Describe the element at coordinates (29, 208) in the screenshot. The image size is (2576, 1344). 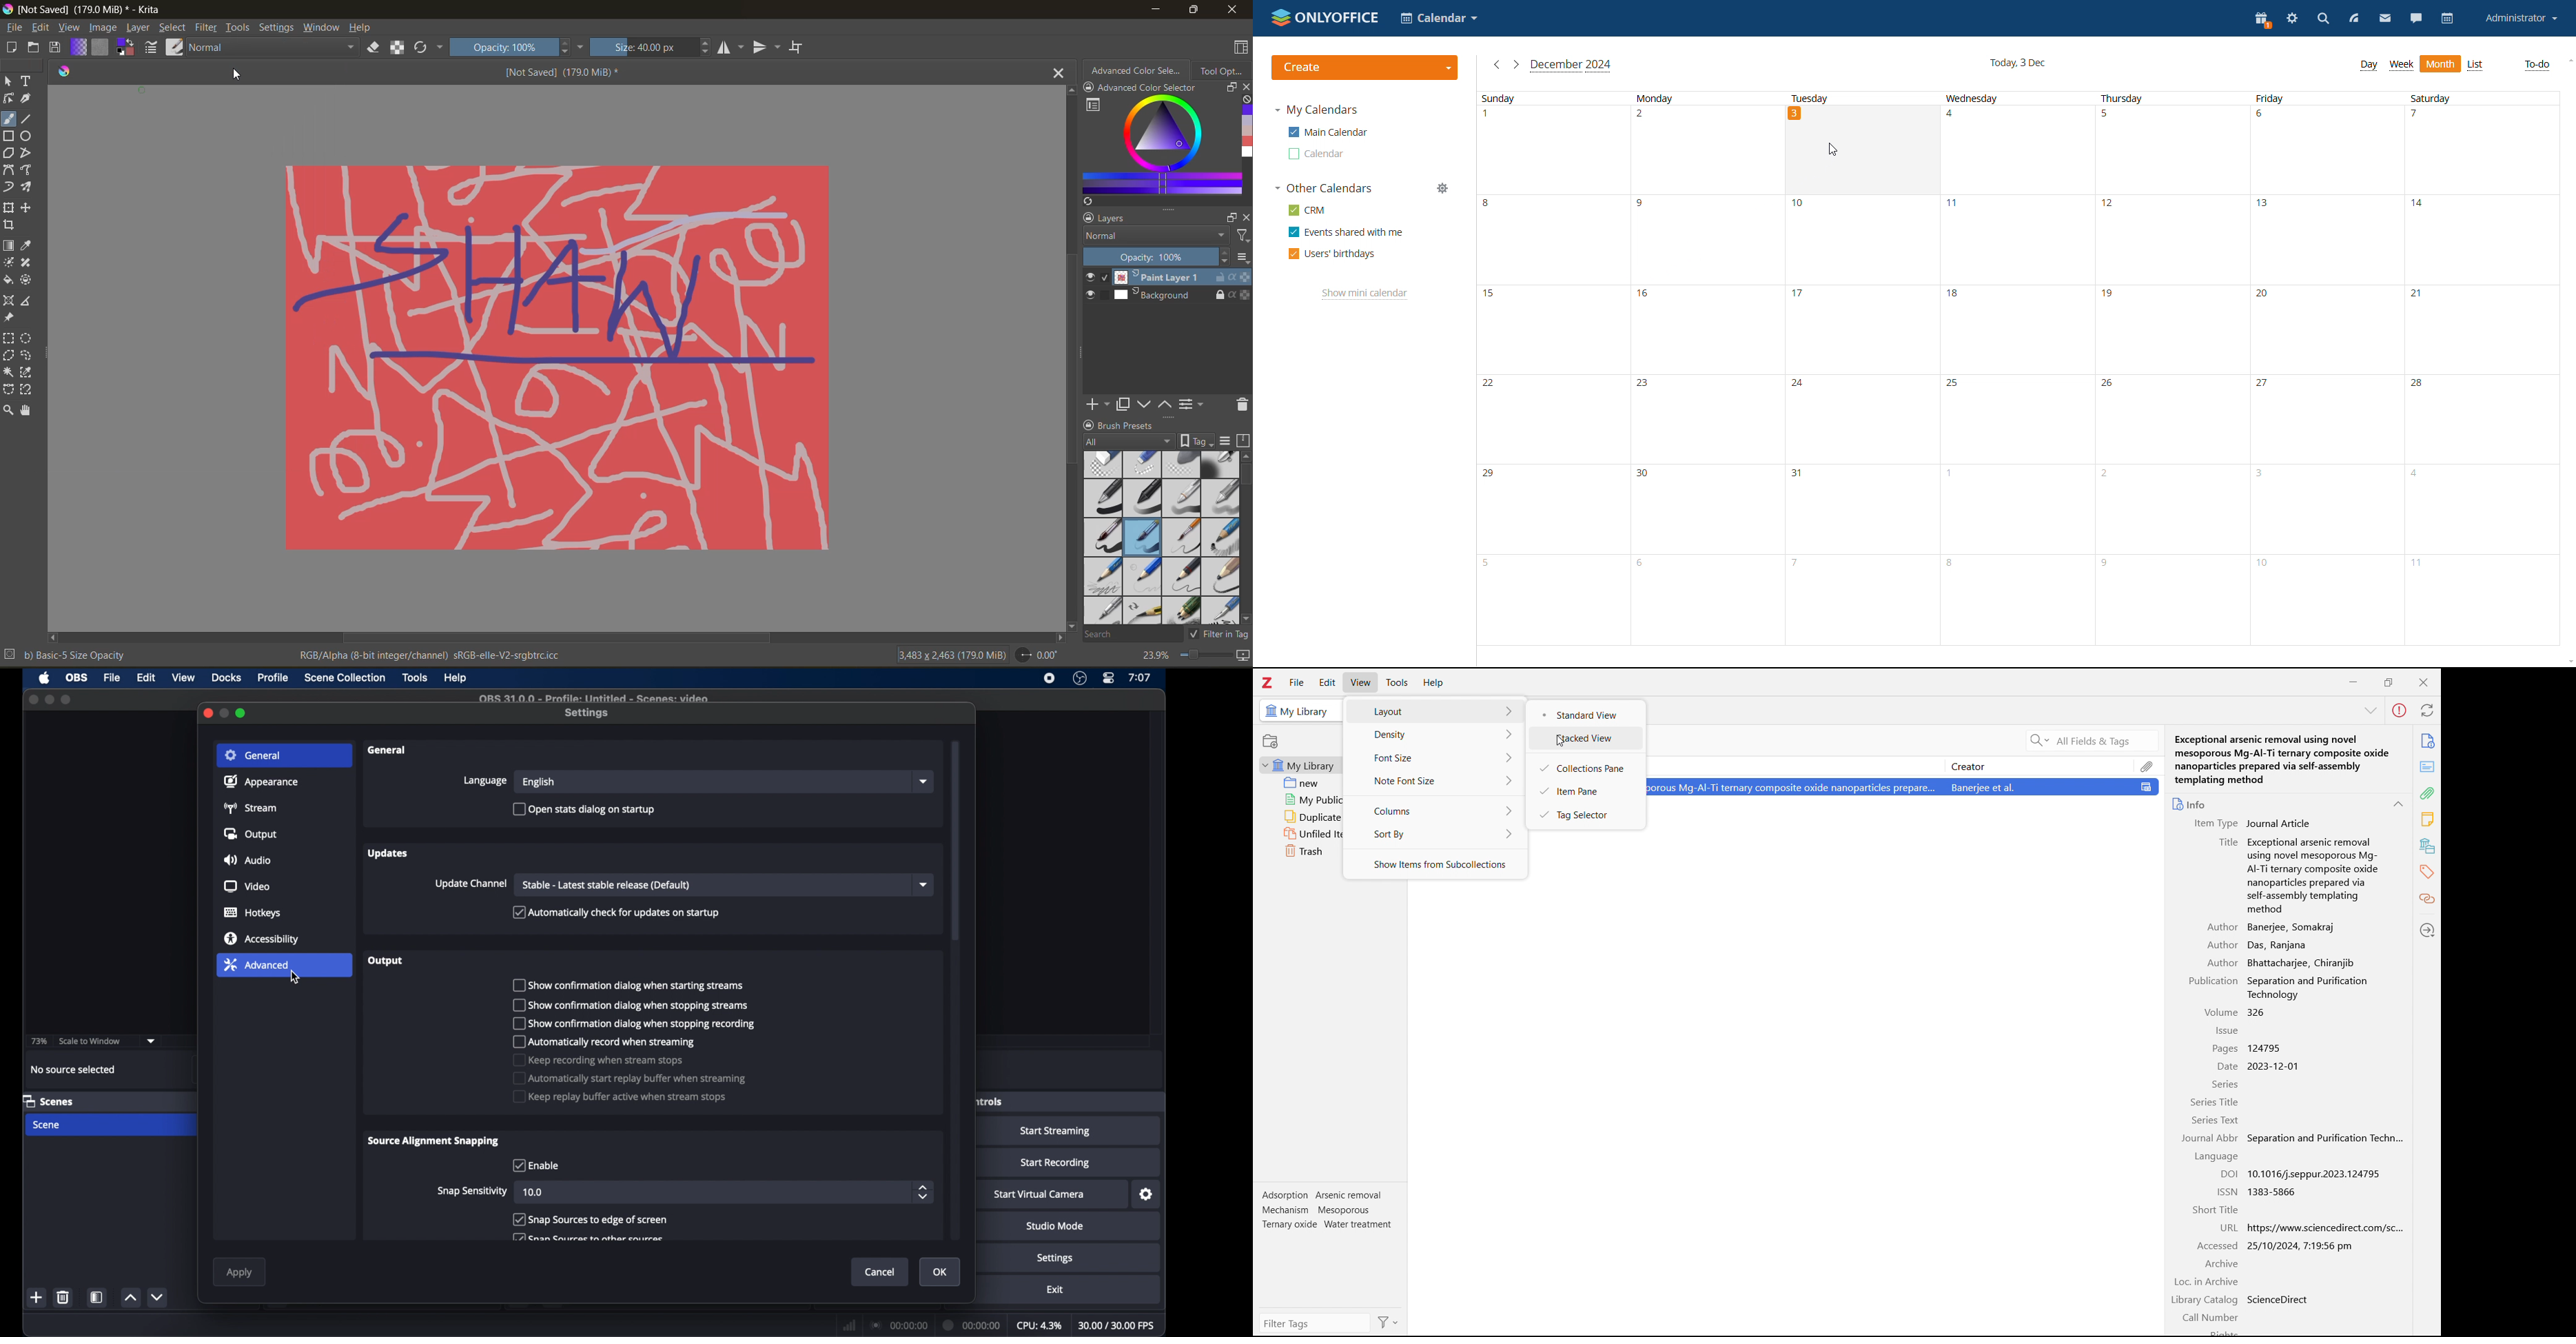
I see `move a layer` at that location.